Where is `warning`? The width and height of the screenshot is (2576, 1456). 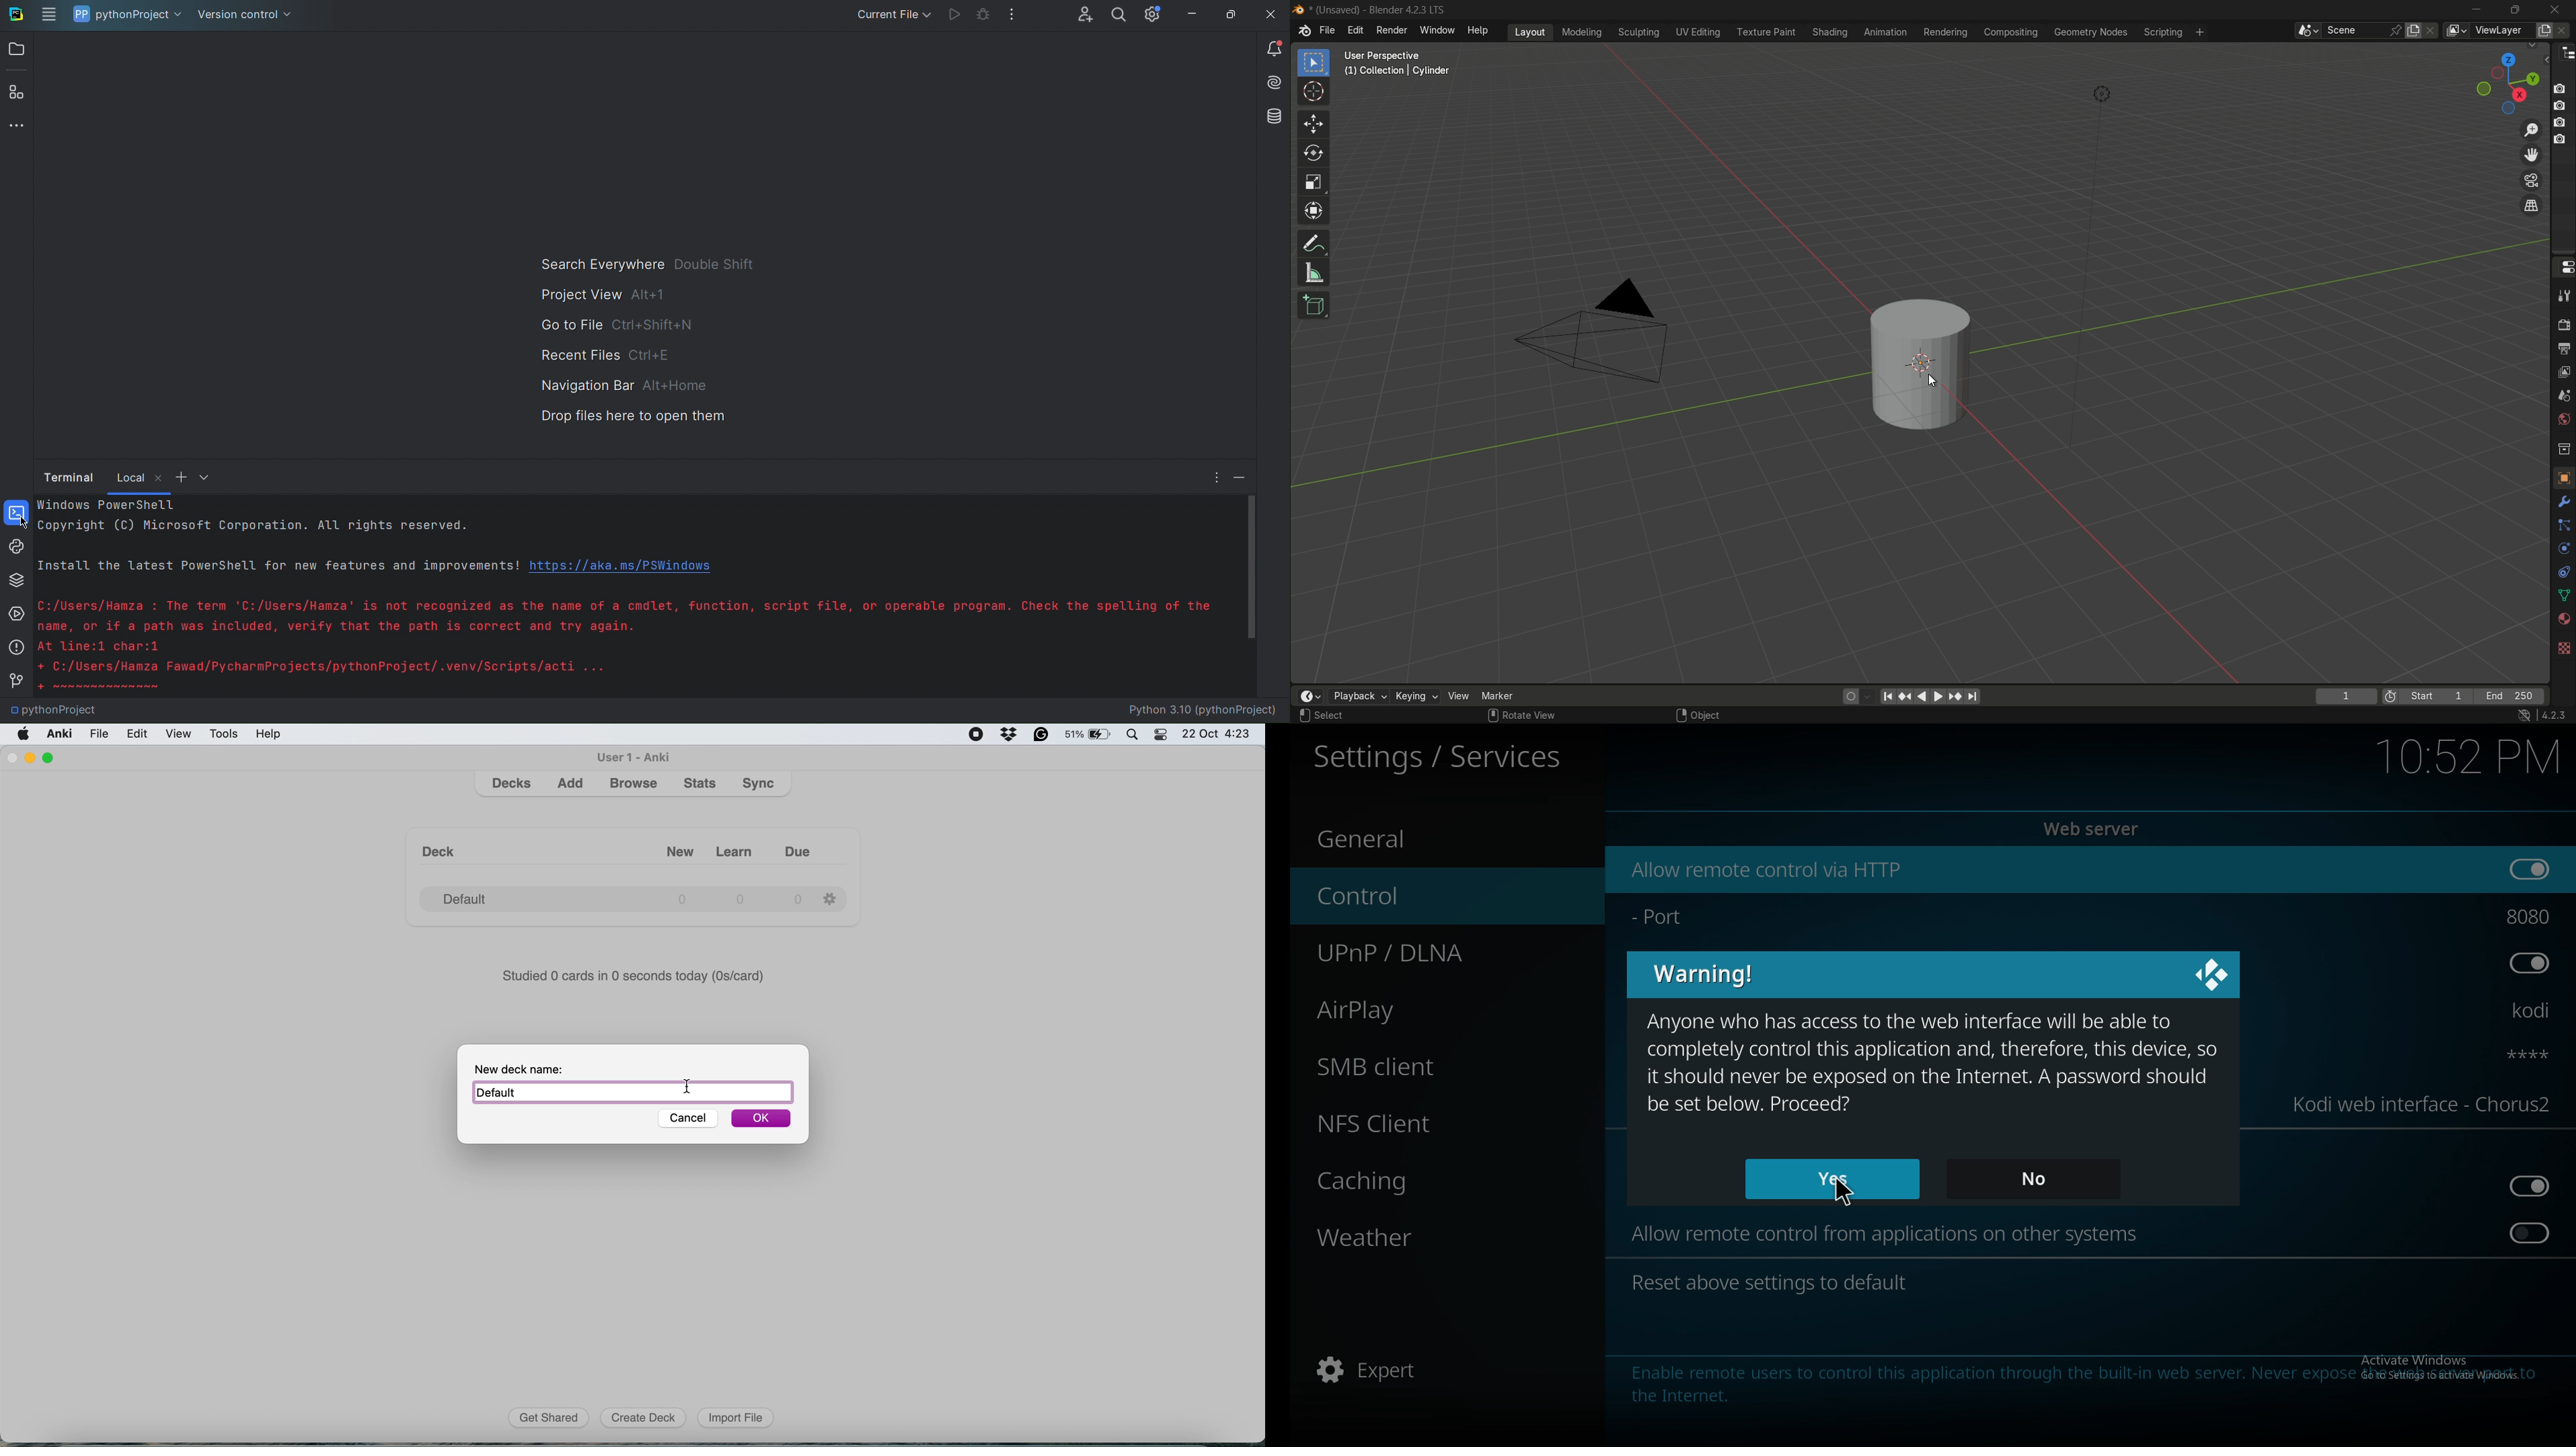
warning is located at coordinates (1704, 974).